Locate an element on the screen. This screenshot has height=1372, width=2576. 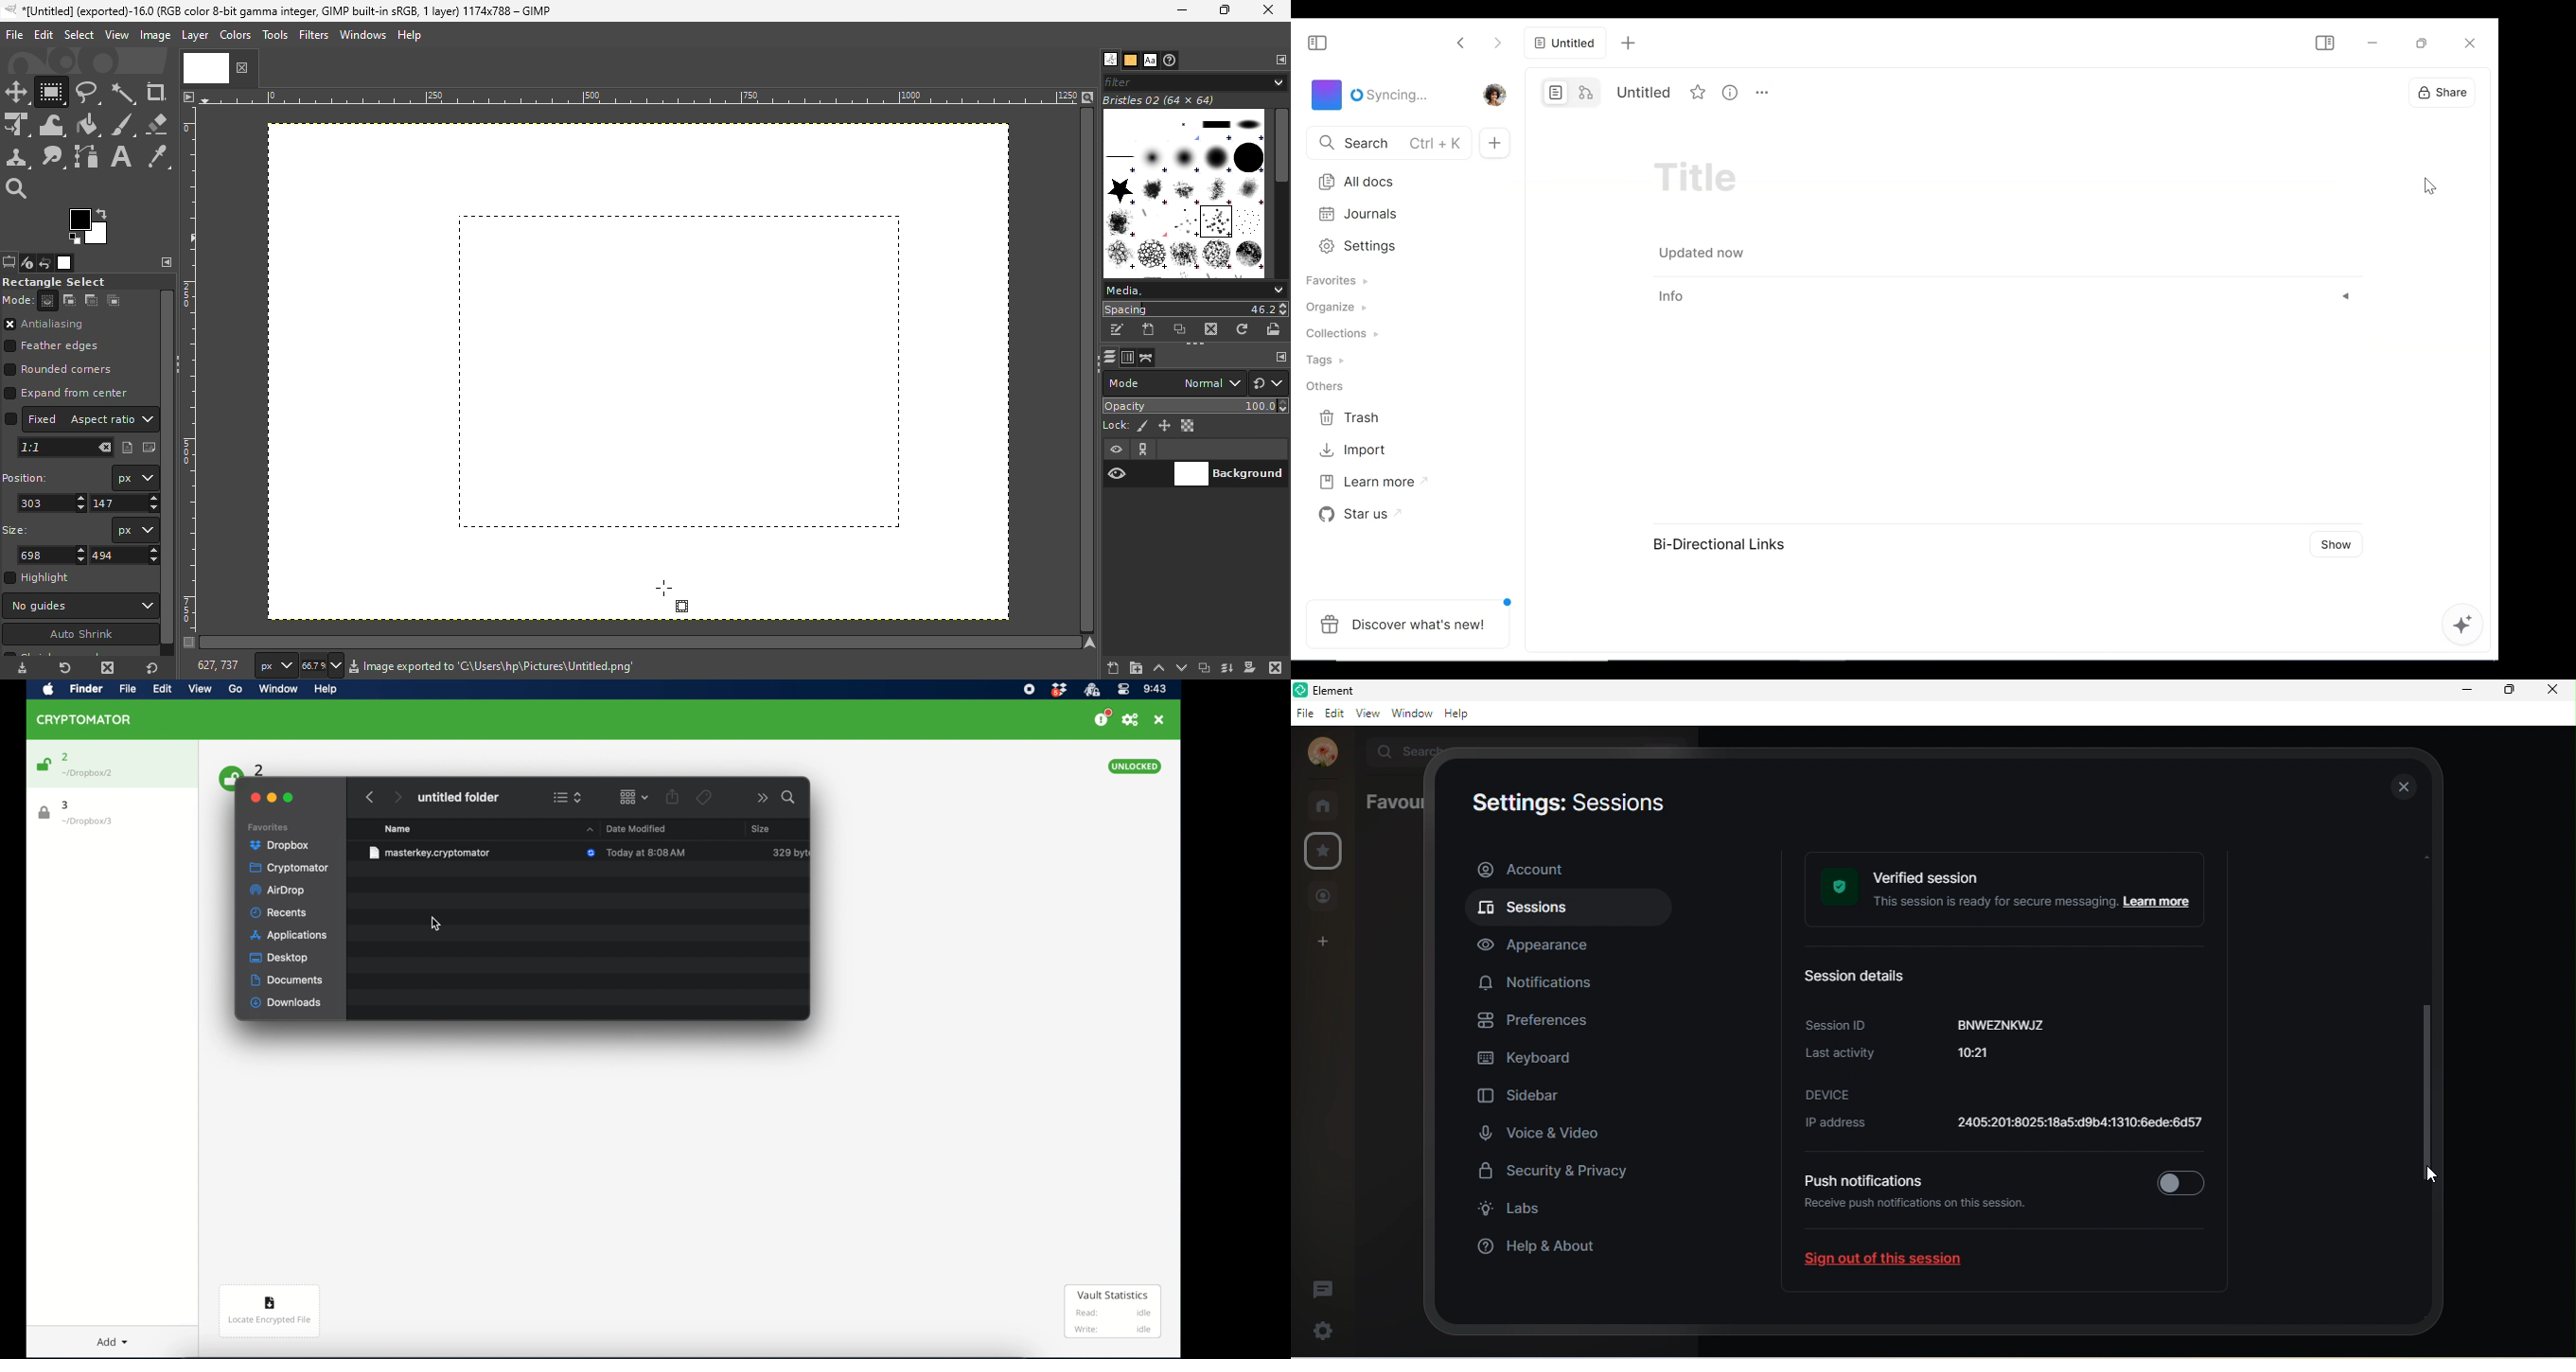
Zoom tool is located at coordinates (19, 191).